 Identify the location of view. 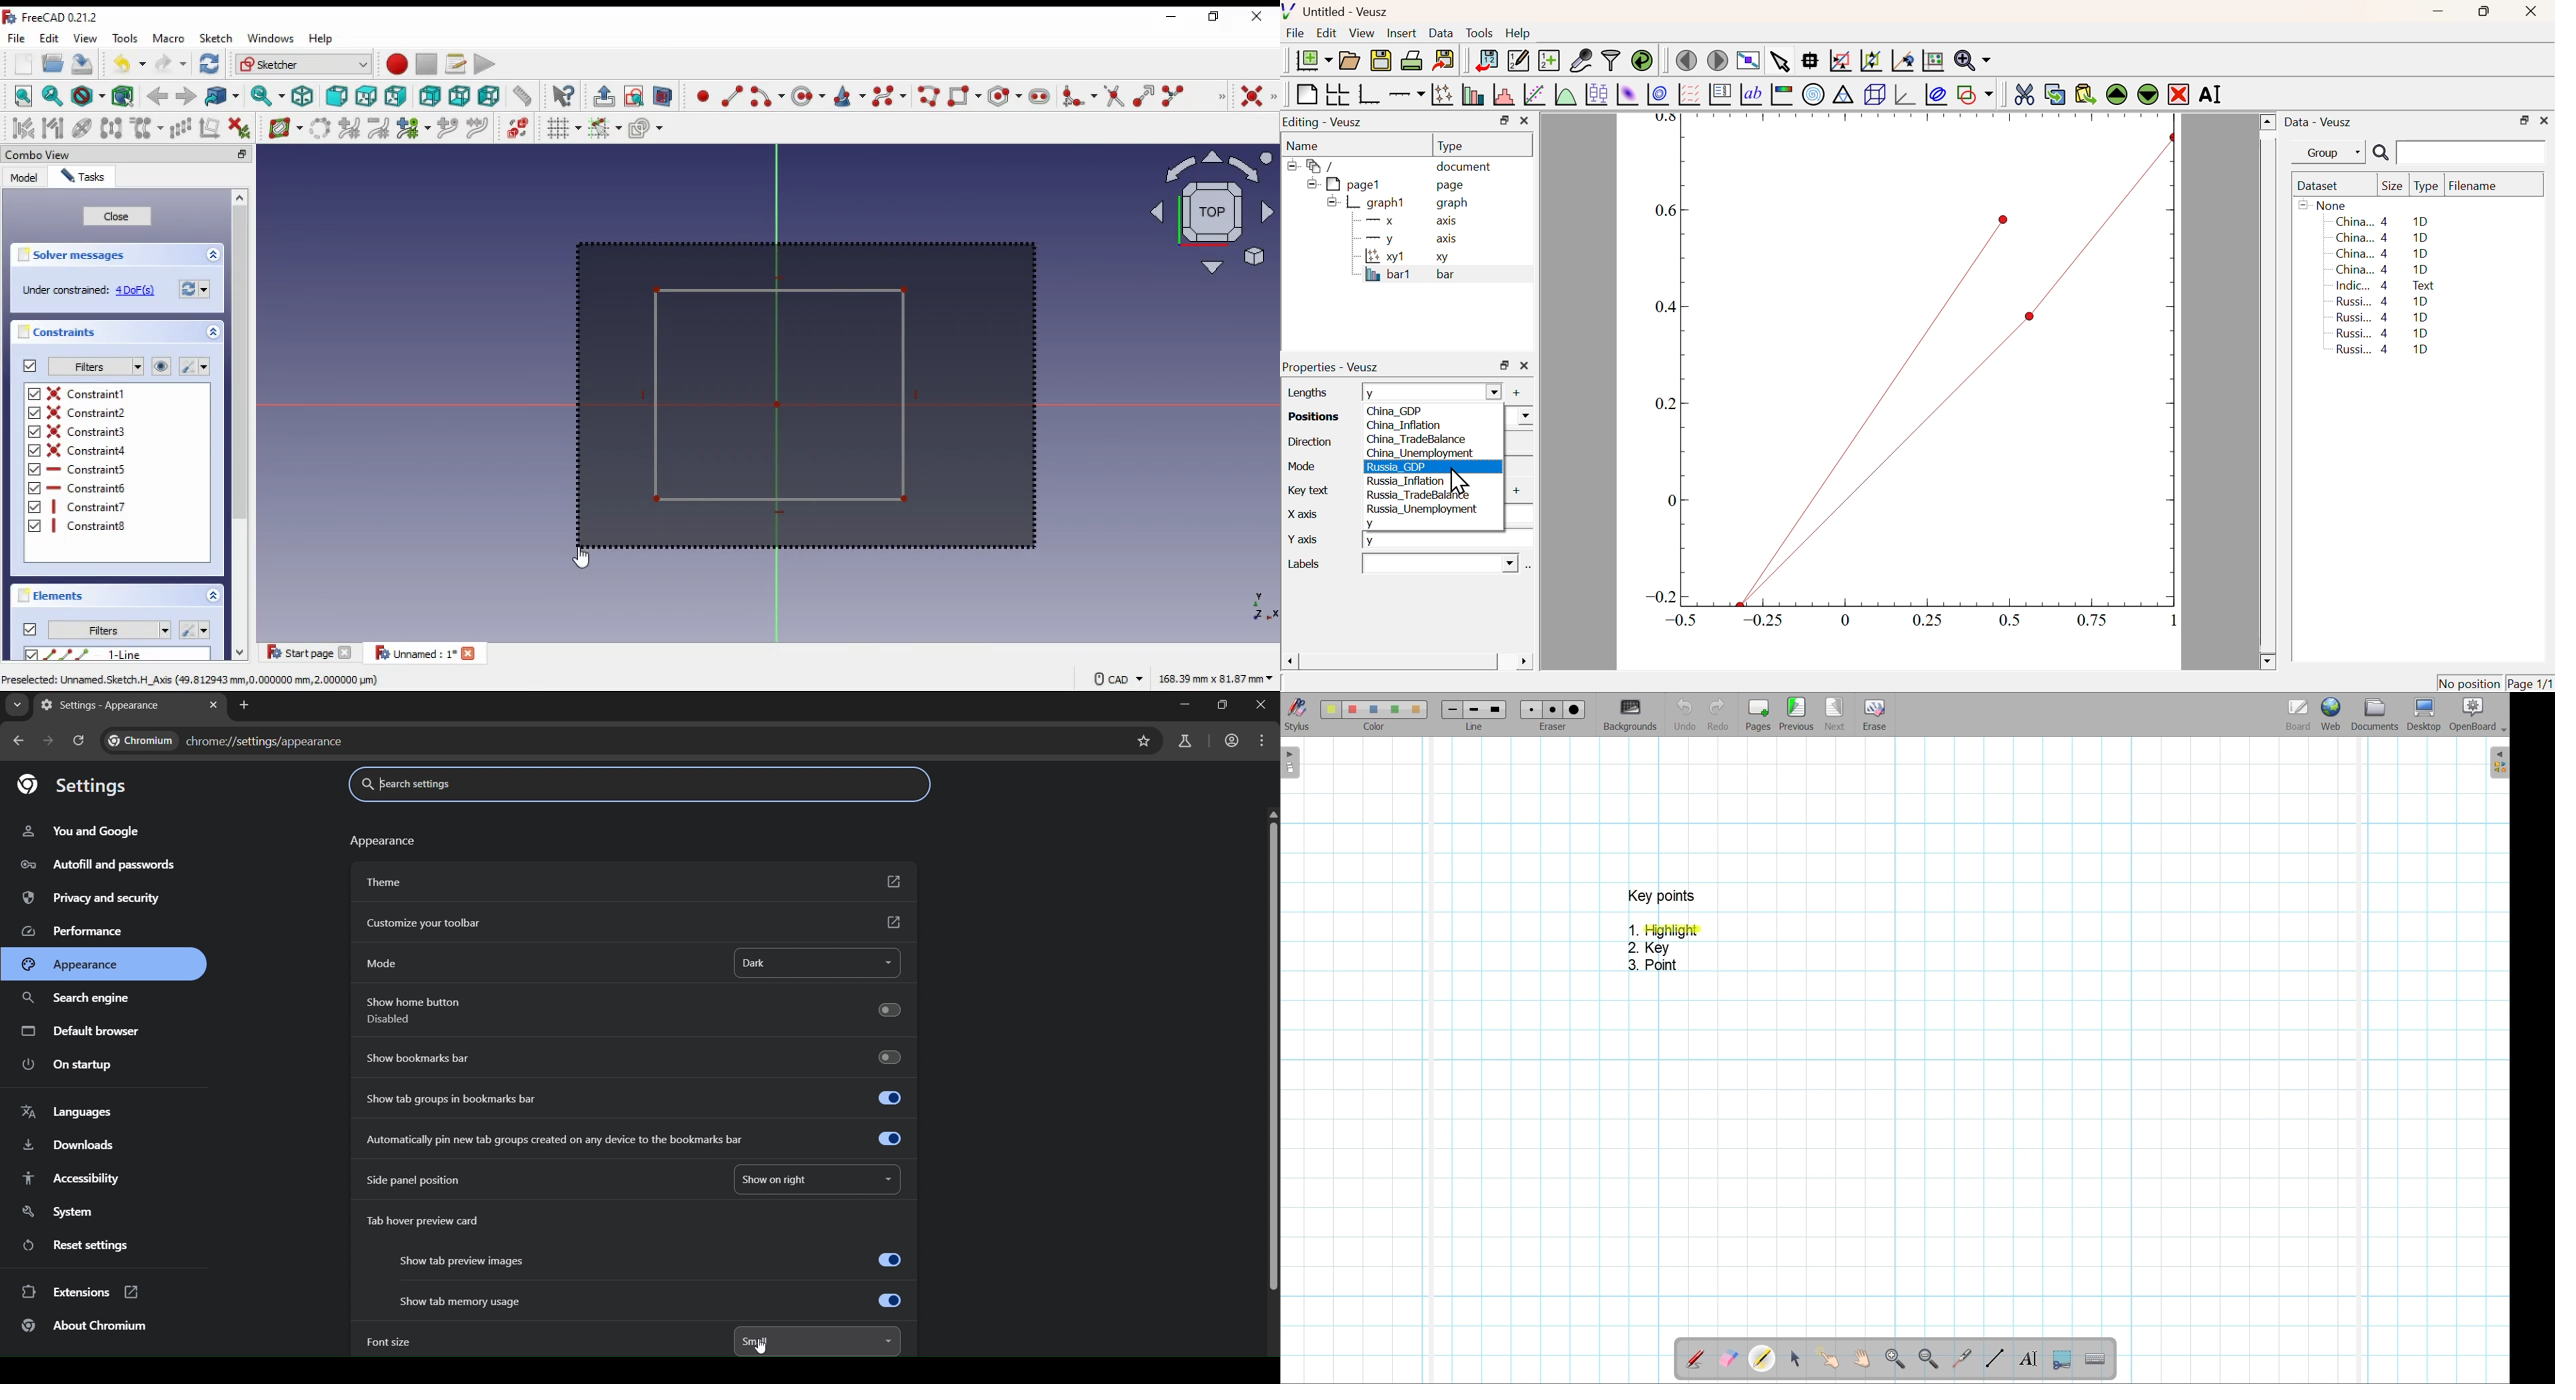
(87, 38).